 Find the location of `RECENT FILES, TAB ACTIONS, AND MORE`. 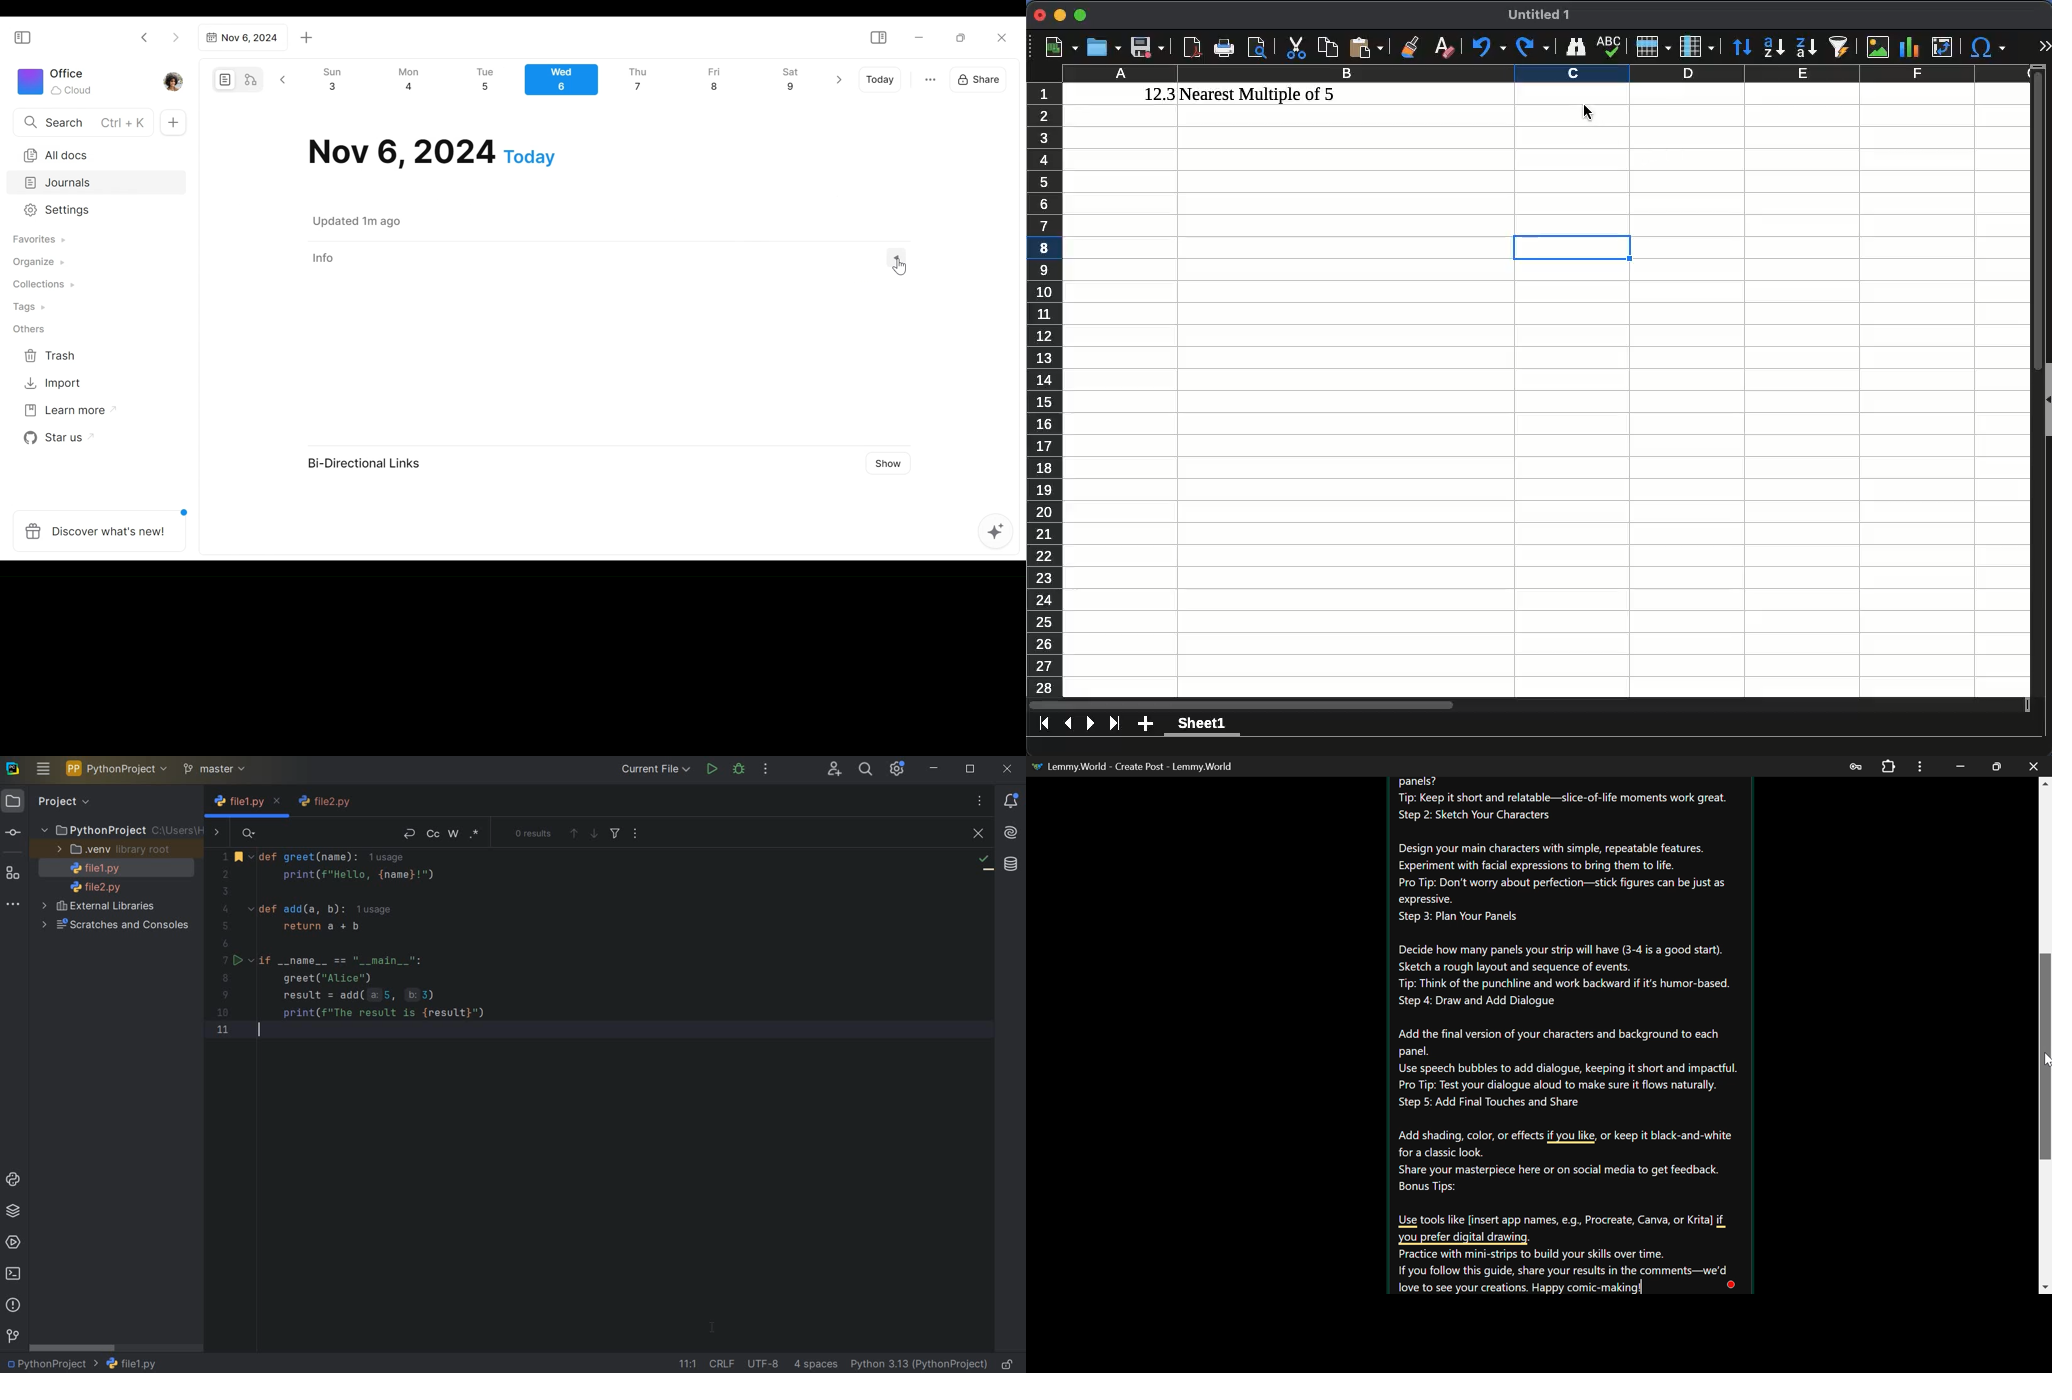

RECENT FILES, TAB ACTIONS, AND MORE is located at coordinates (979, 801).